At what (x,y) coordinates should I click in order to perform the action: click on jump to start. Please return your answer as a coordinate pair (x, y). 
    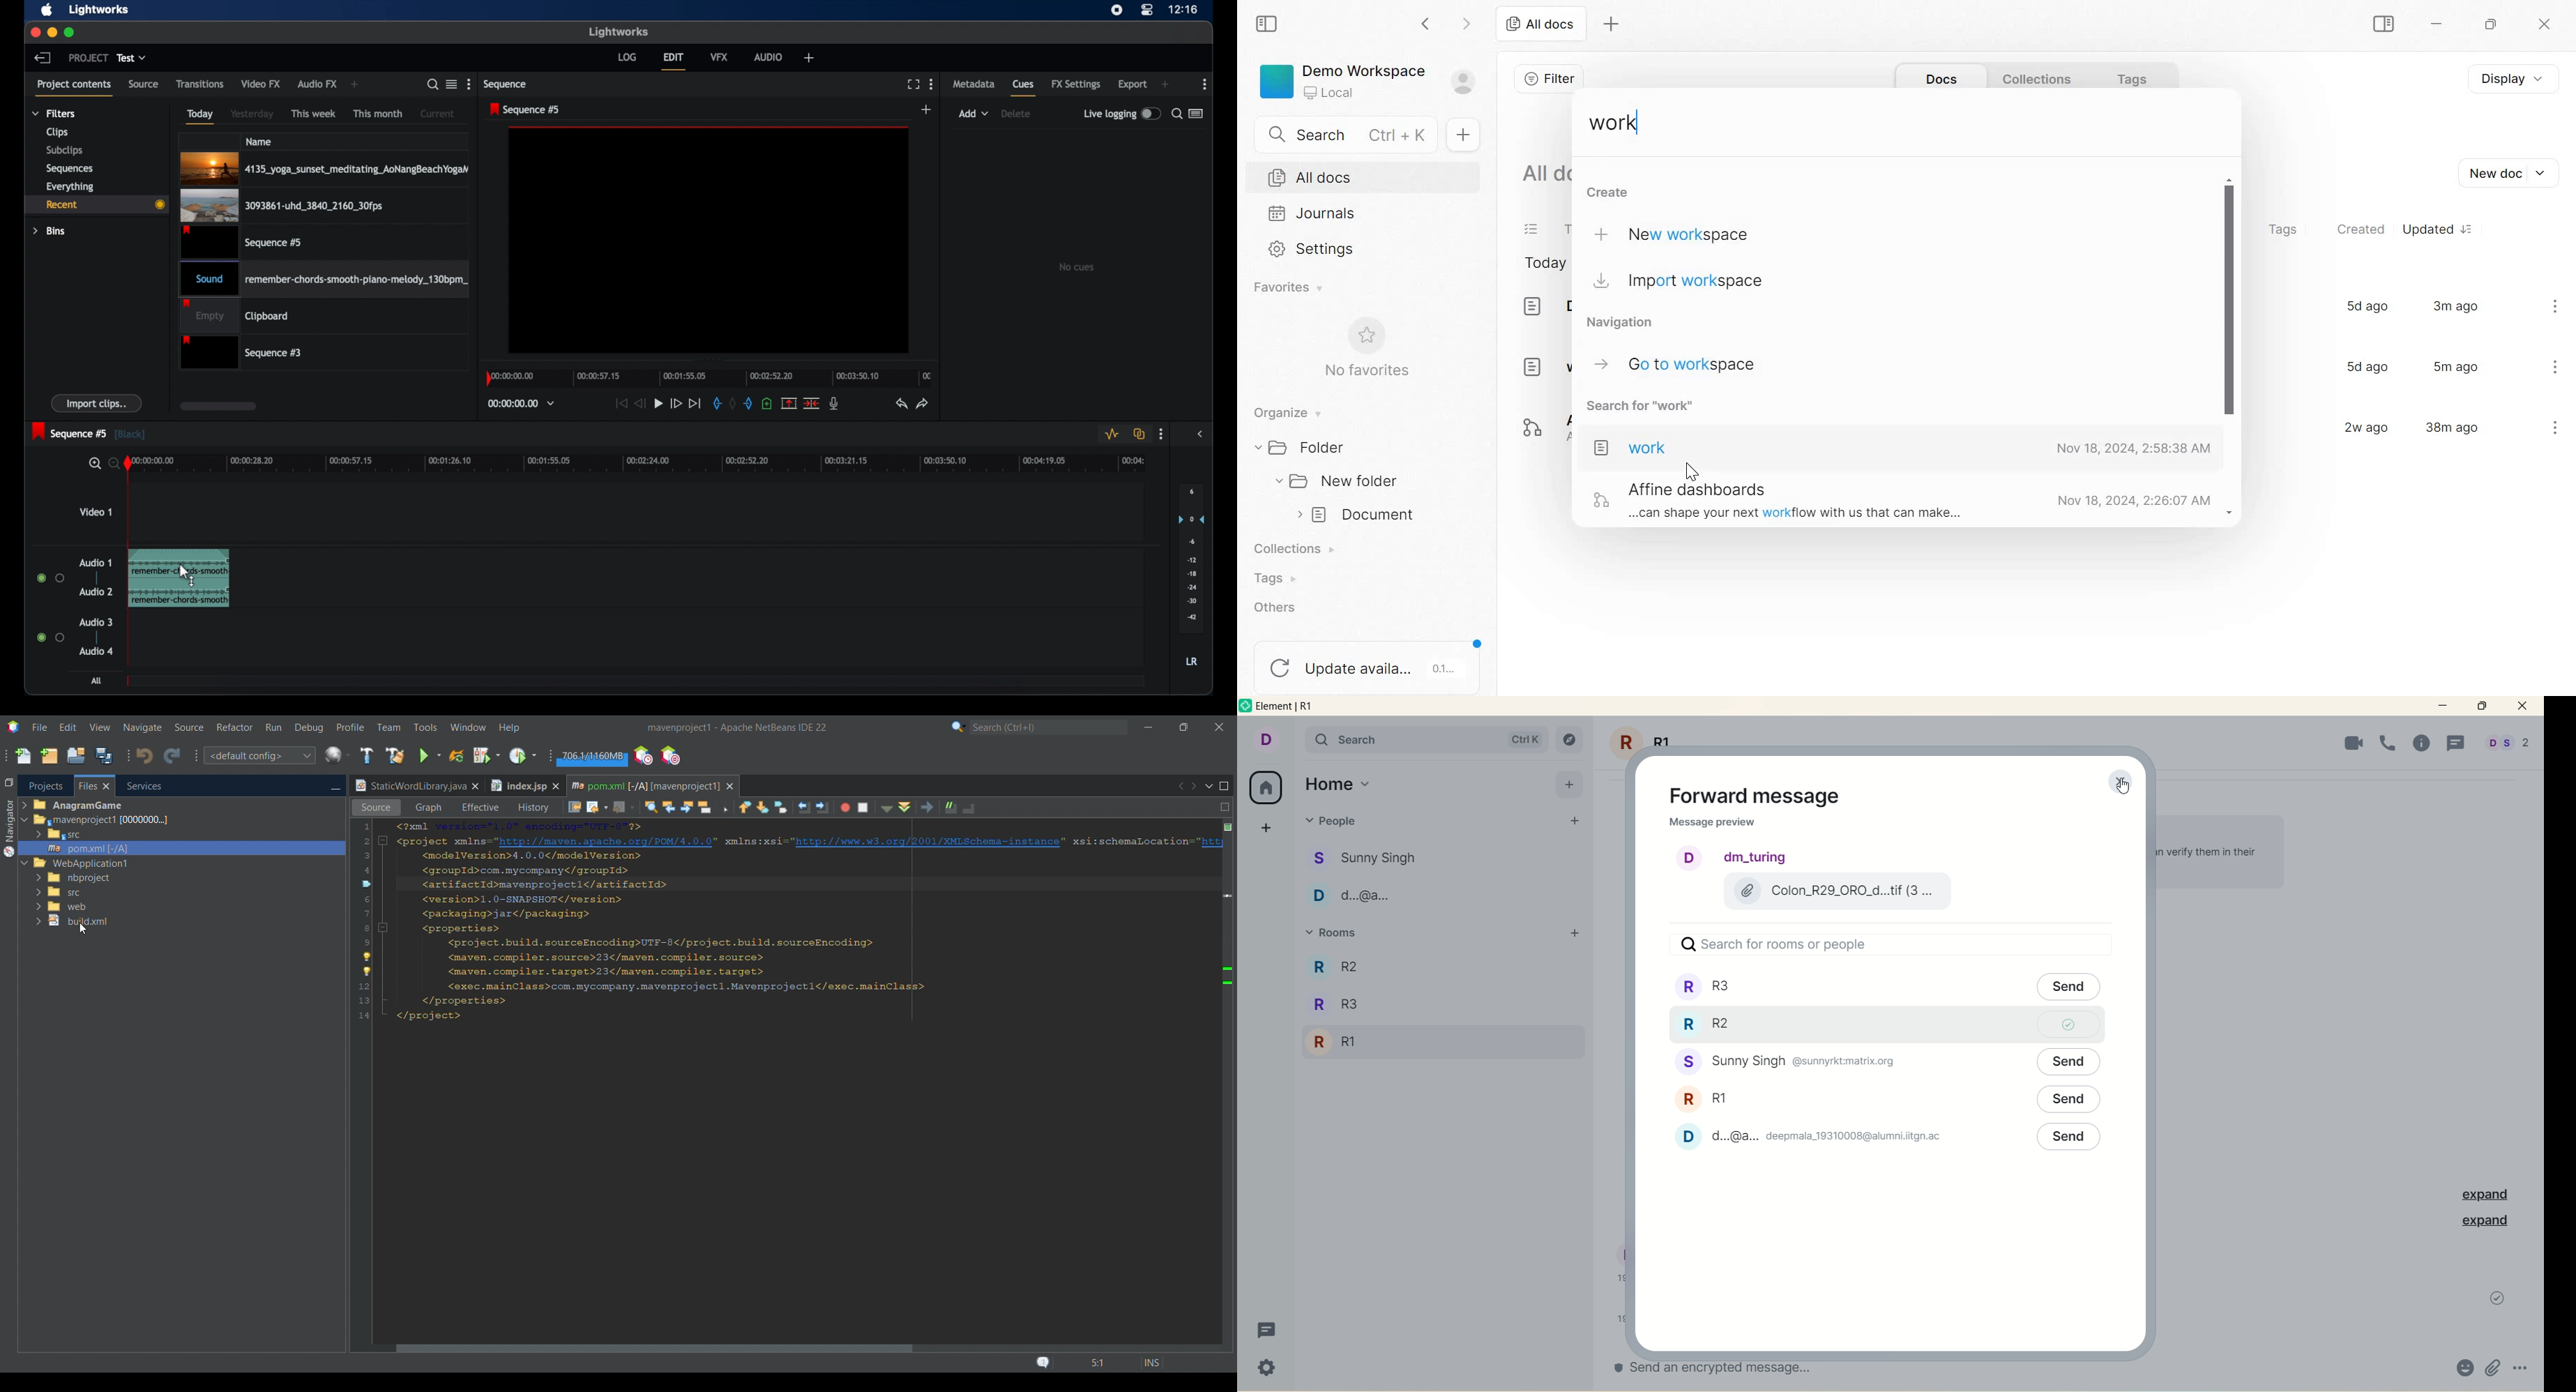
    Looking at the image, I should click on (620, 403).